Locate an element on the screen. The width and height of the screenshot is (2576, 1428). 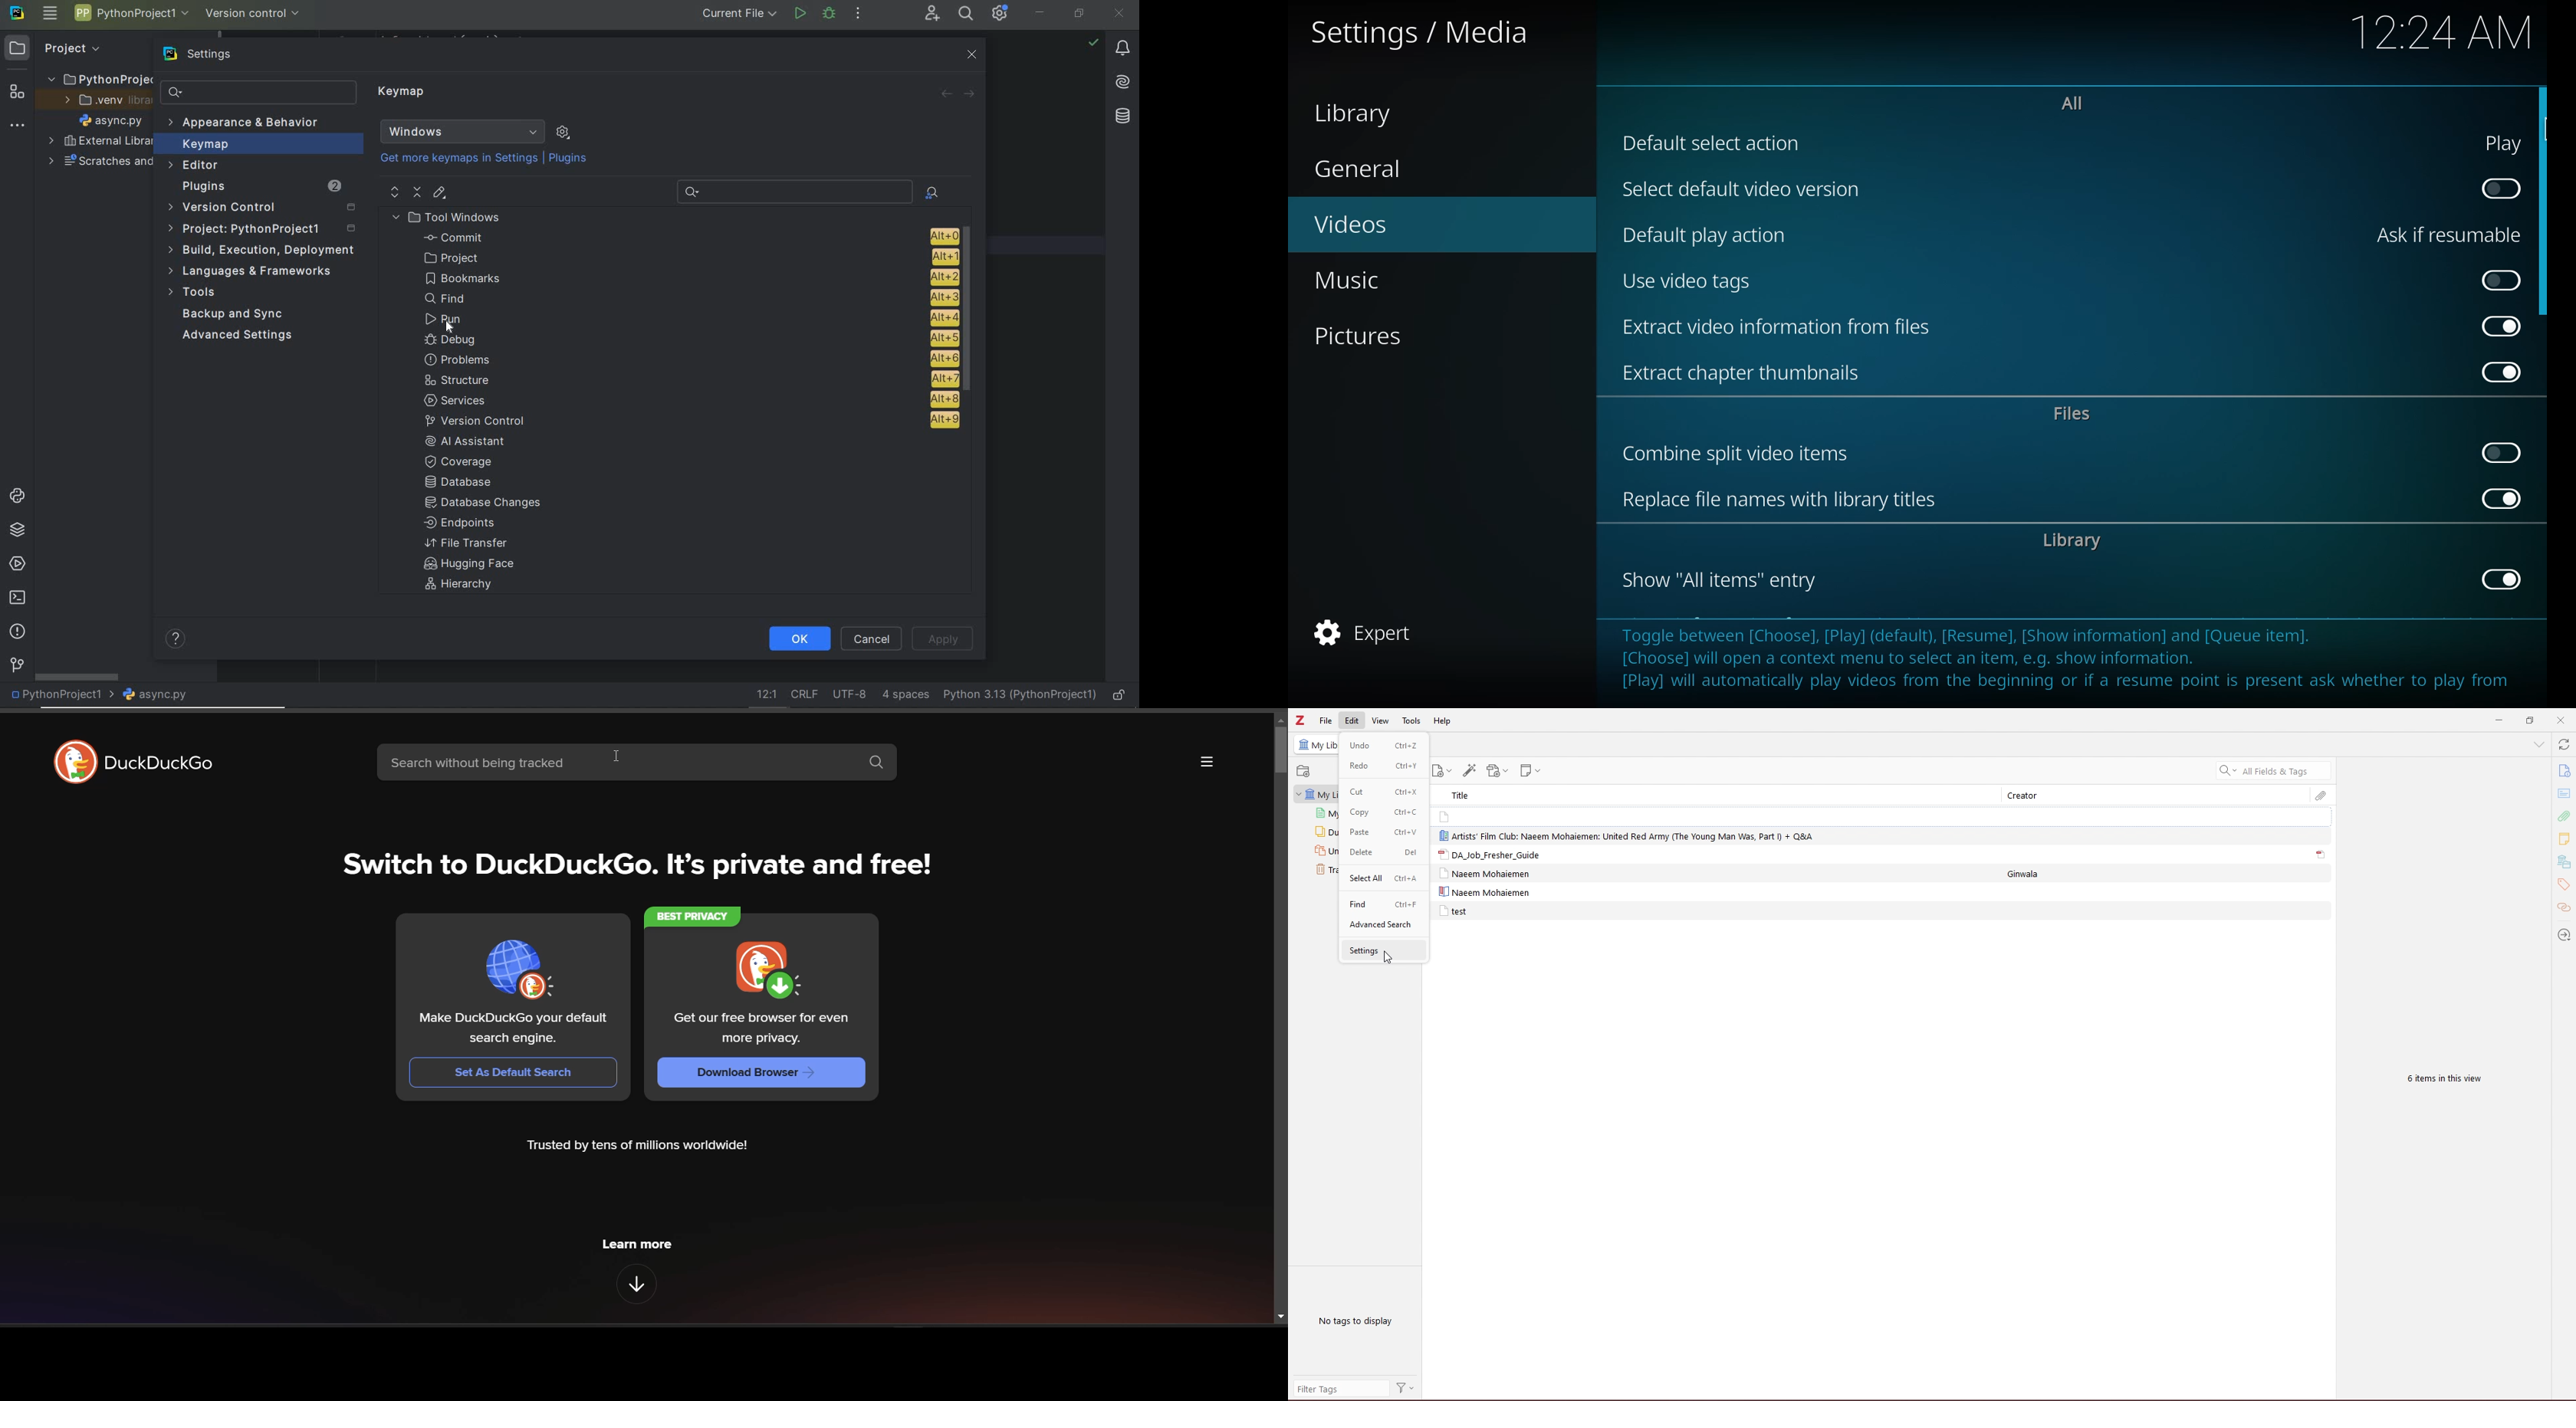
6 items in this view is located at coordinates (2440, 1080).